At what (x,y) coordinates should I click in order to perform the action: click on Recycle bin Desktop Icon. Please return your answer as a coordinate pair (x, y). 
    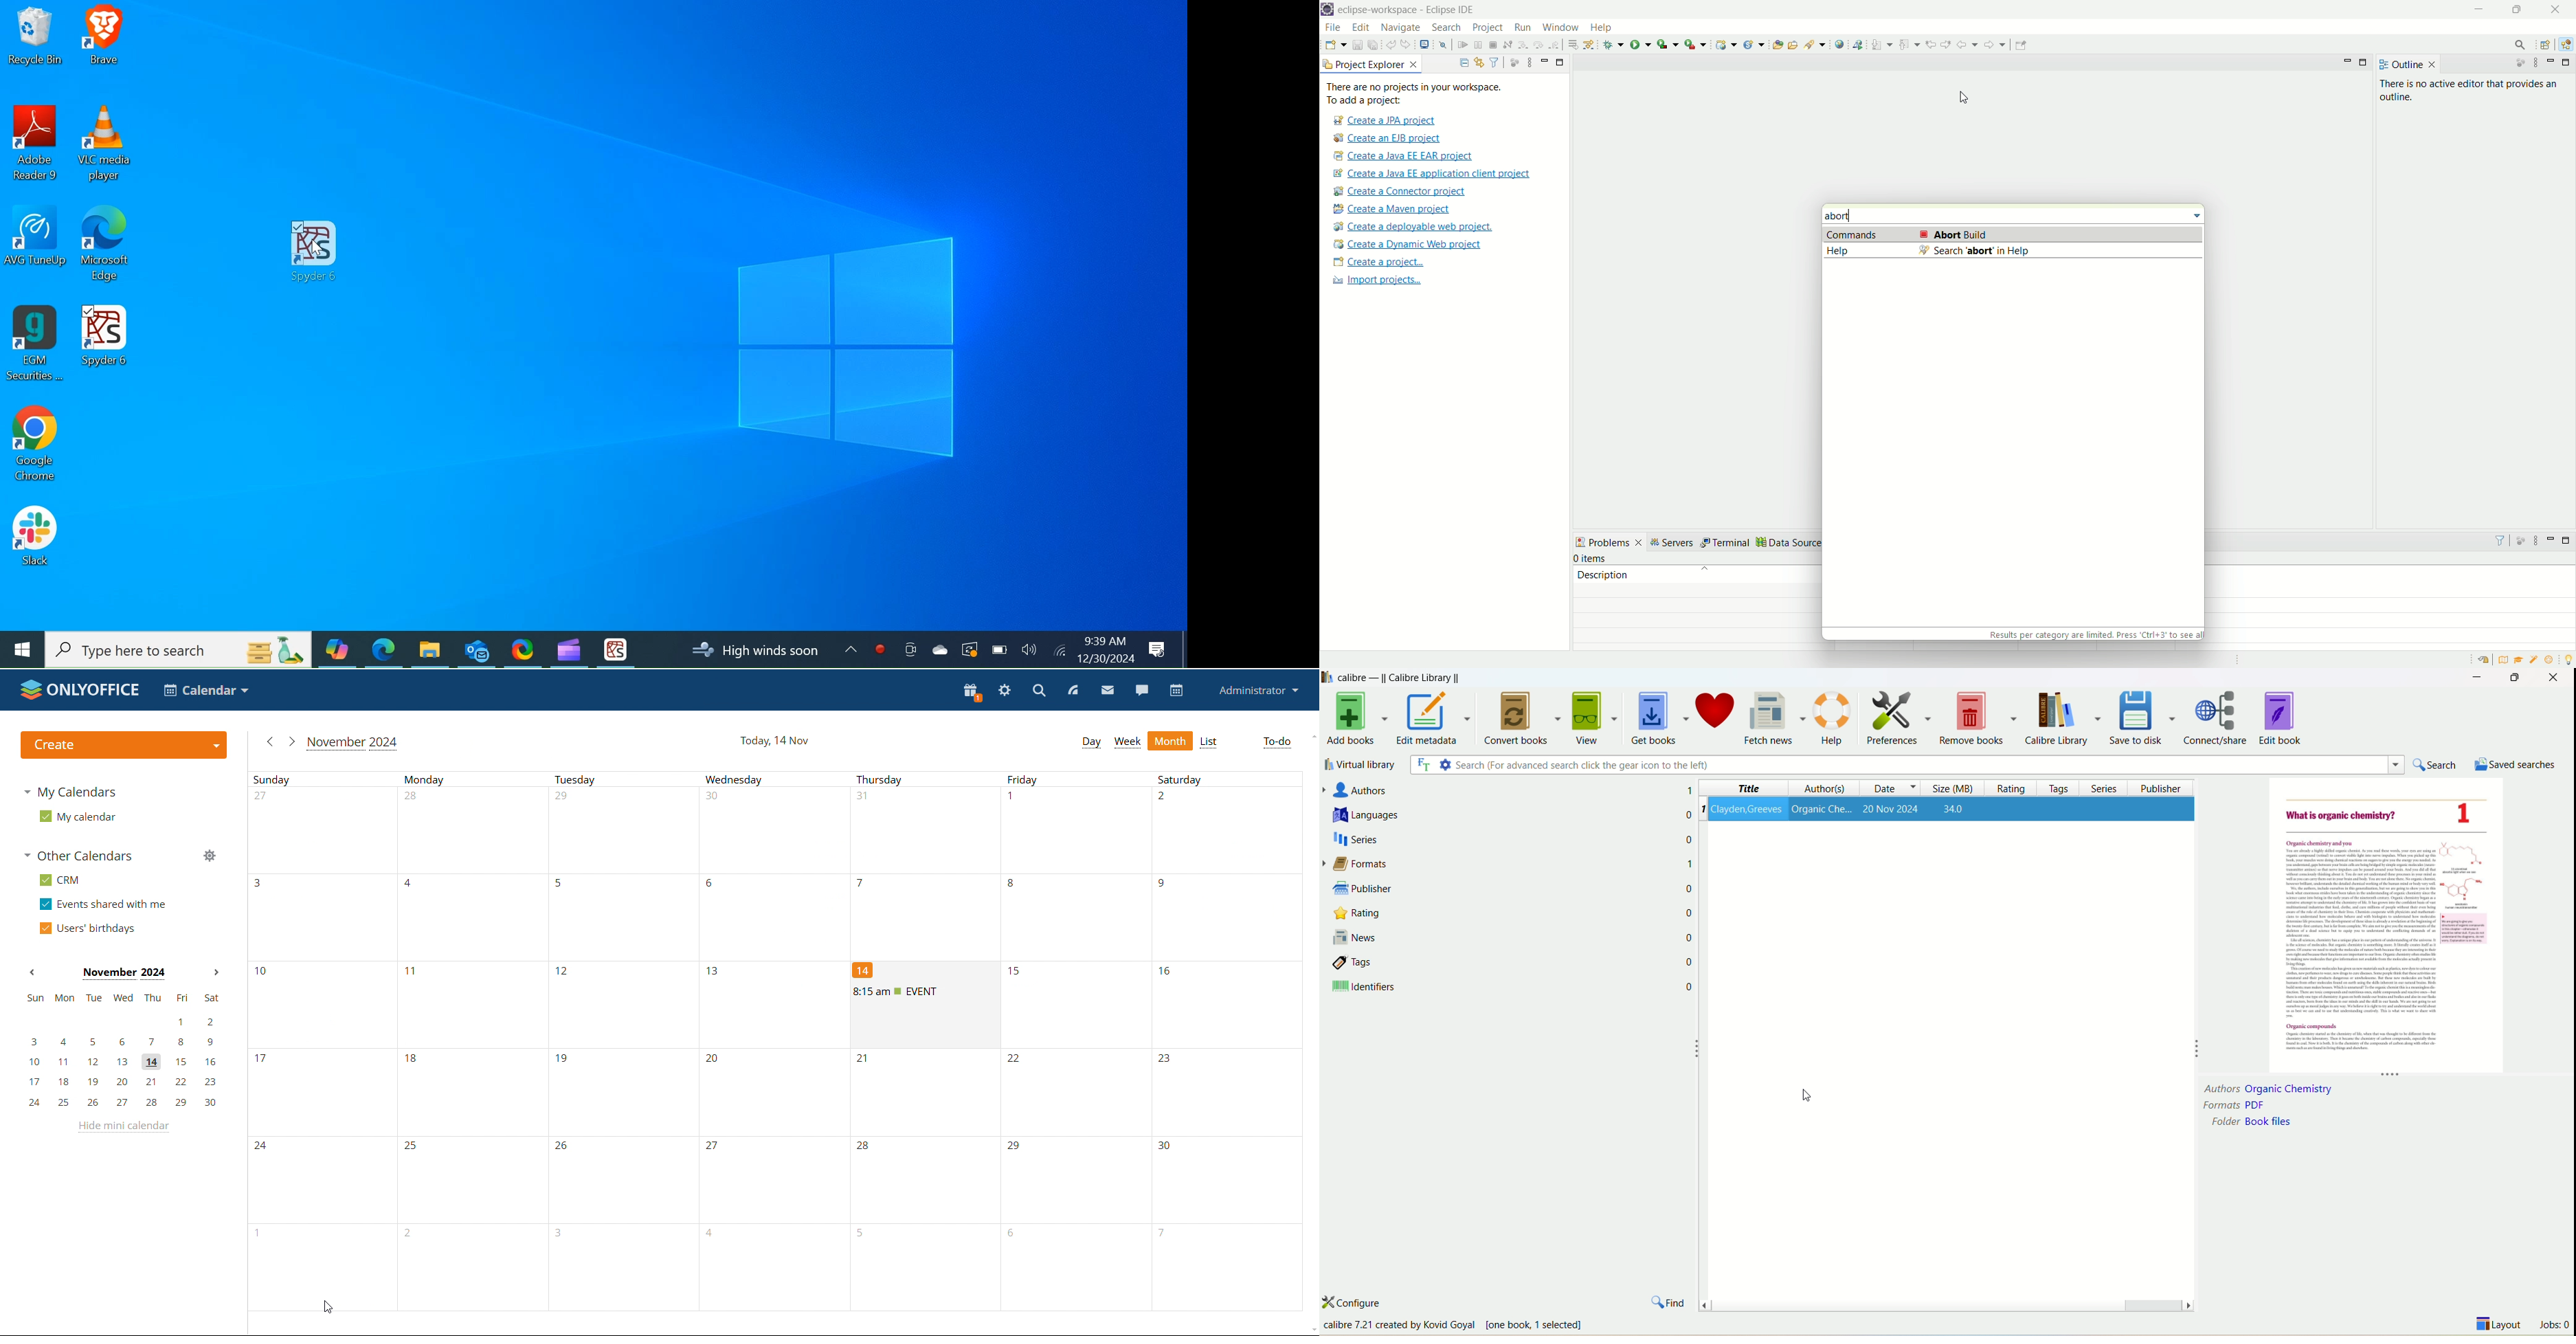
    Looking at the image, I should click on (35, 38).